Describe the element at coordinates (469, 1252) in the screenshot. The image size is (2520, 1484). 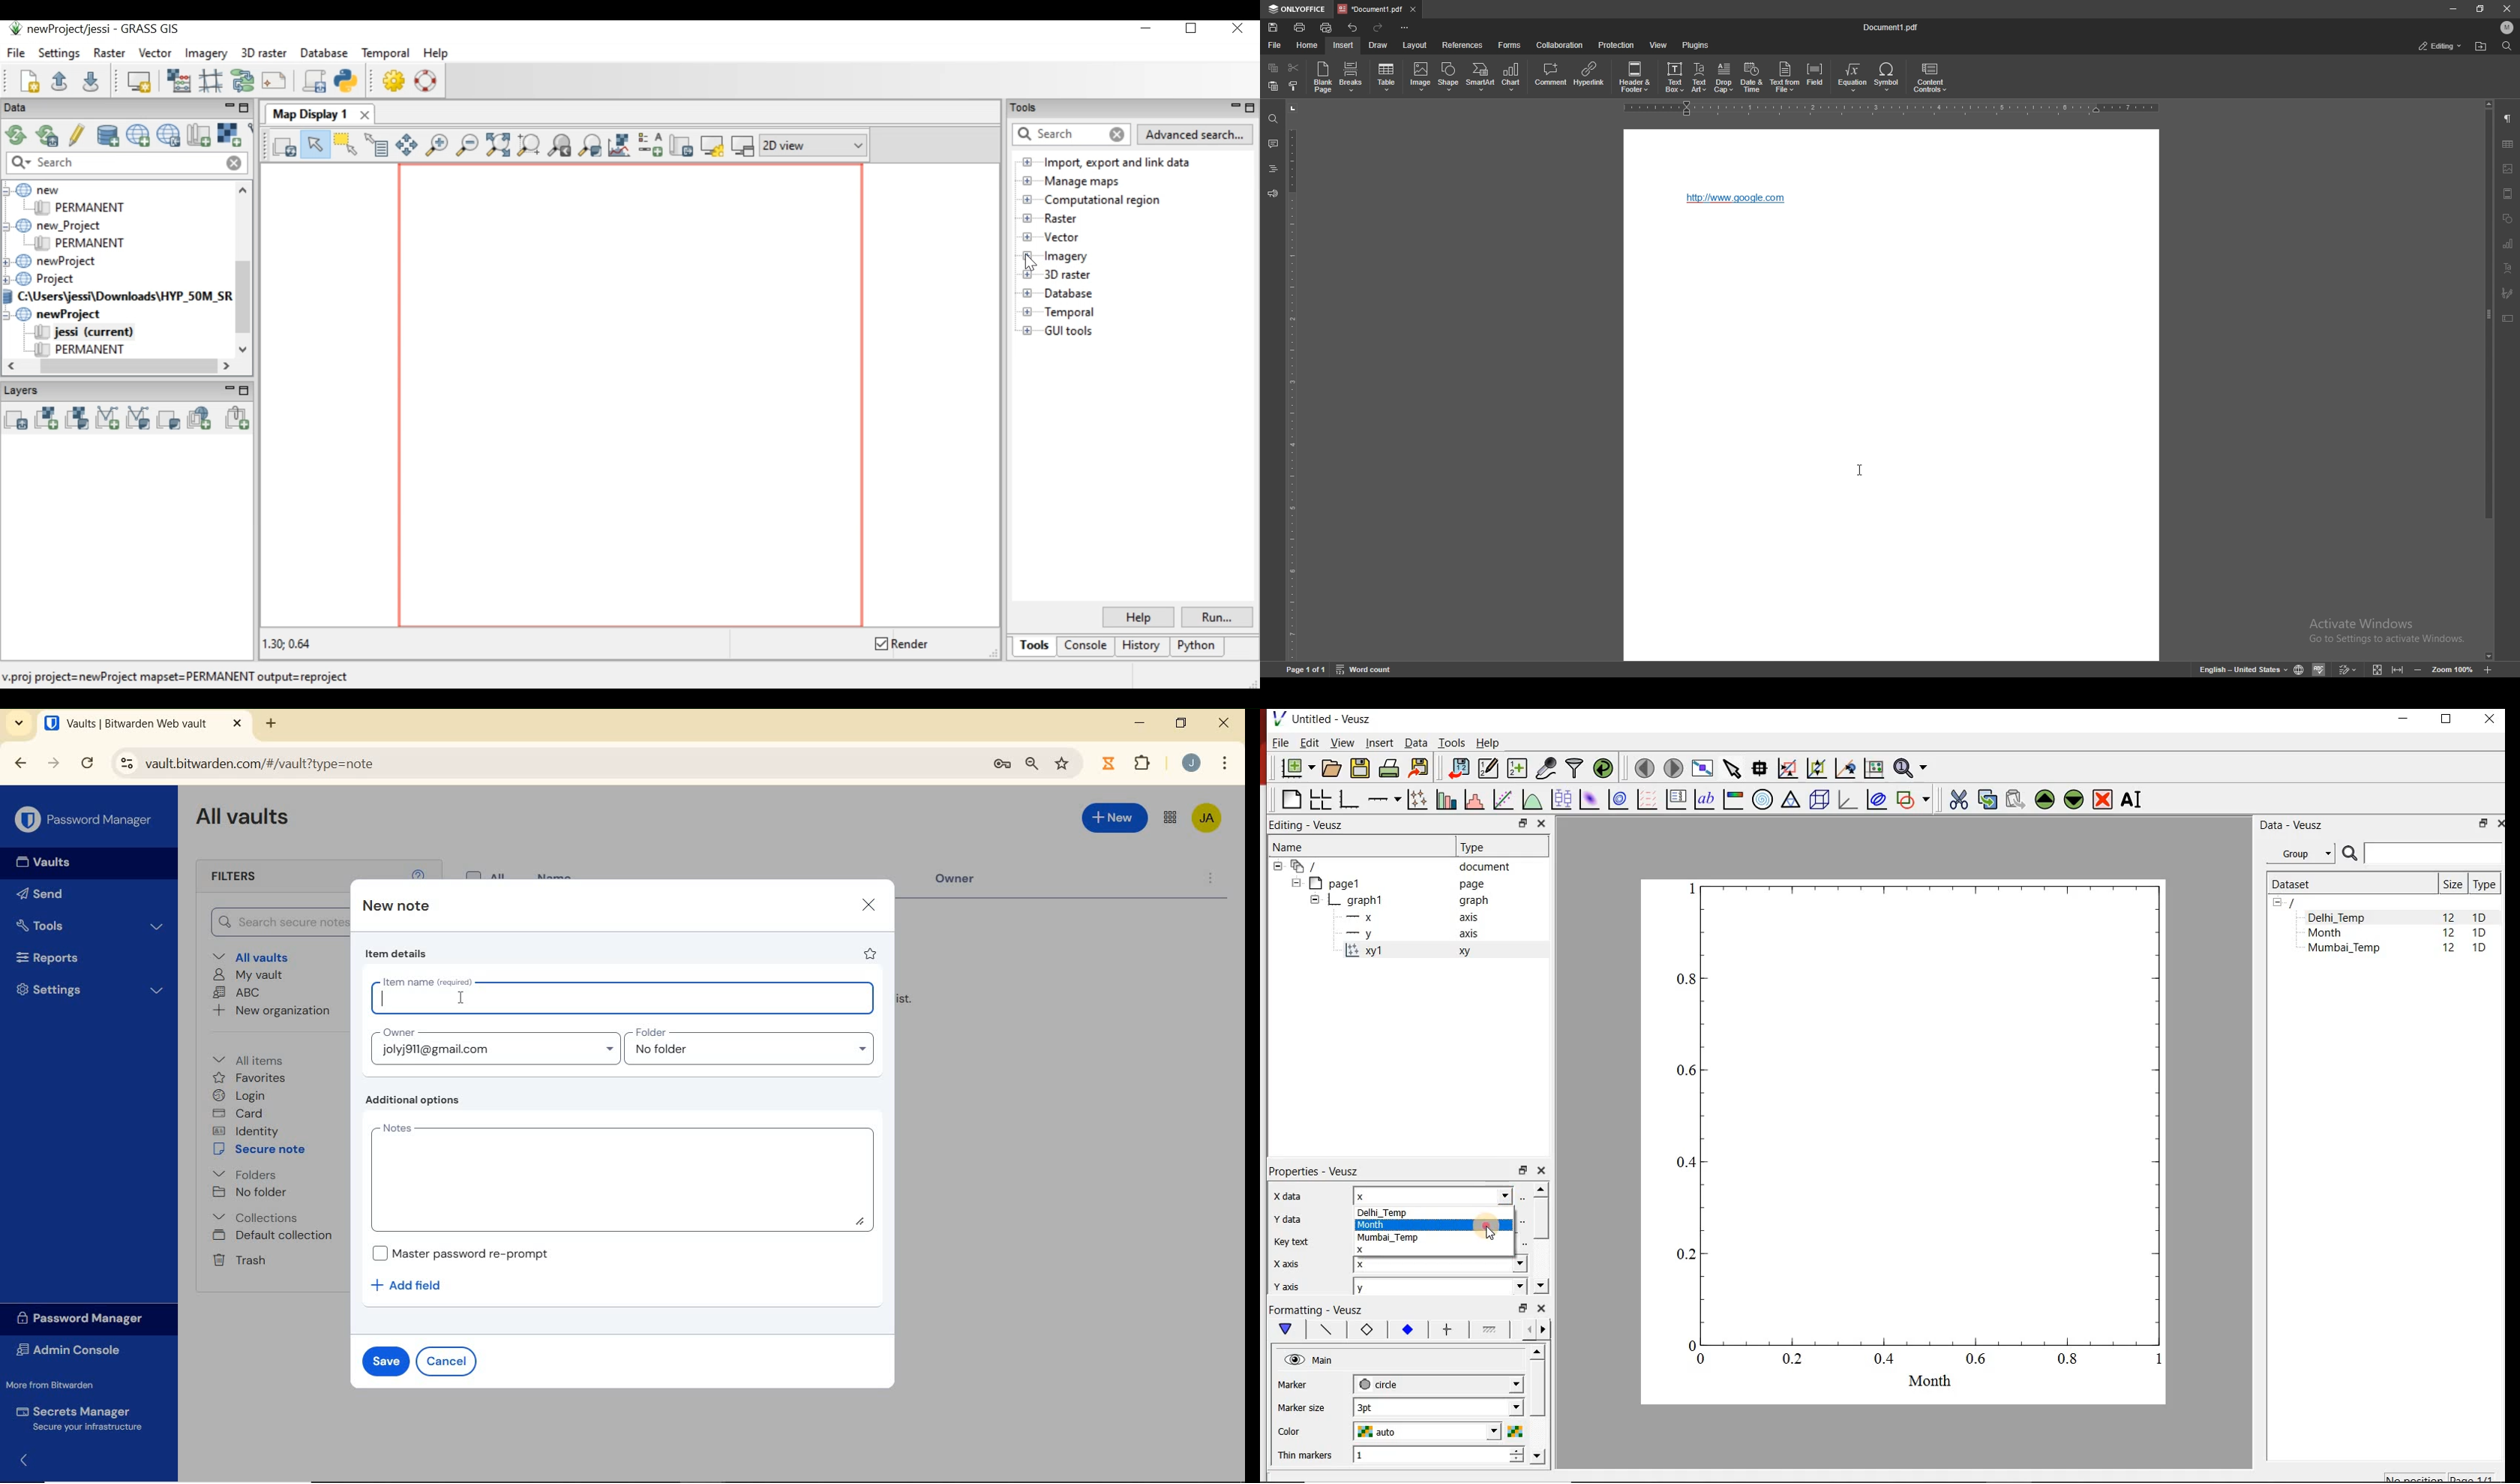
I see `Master password re-prompt` at that location.